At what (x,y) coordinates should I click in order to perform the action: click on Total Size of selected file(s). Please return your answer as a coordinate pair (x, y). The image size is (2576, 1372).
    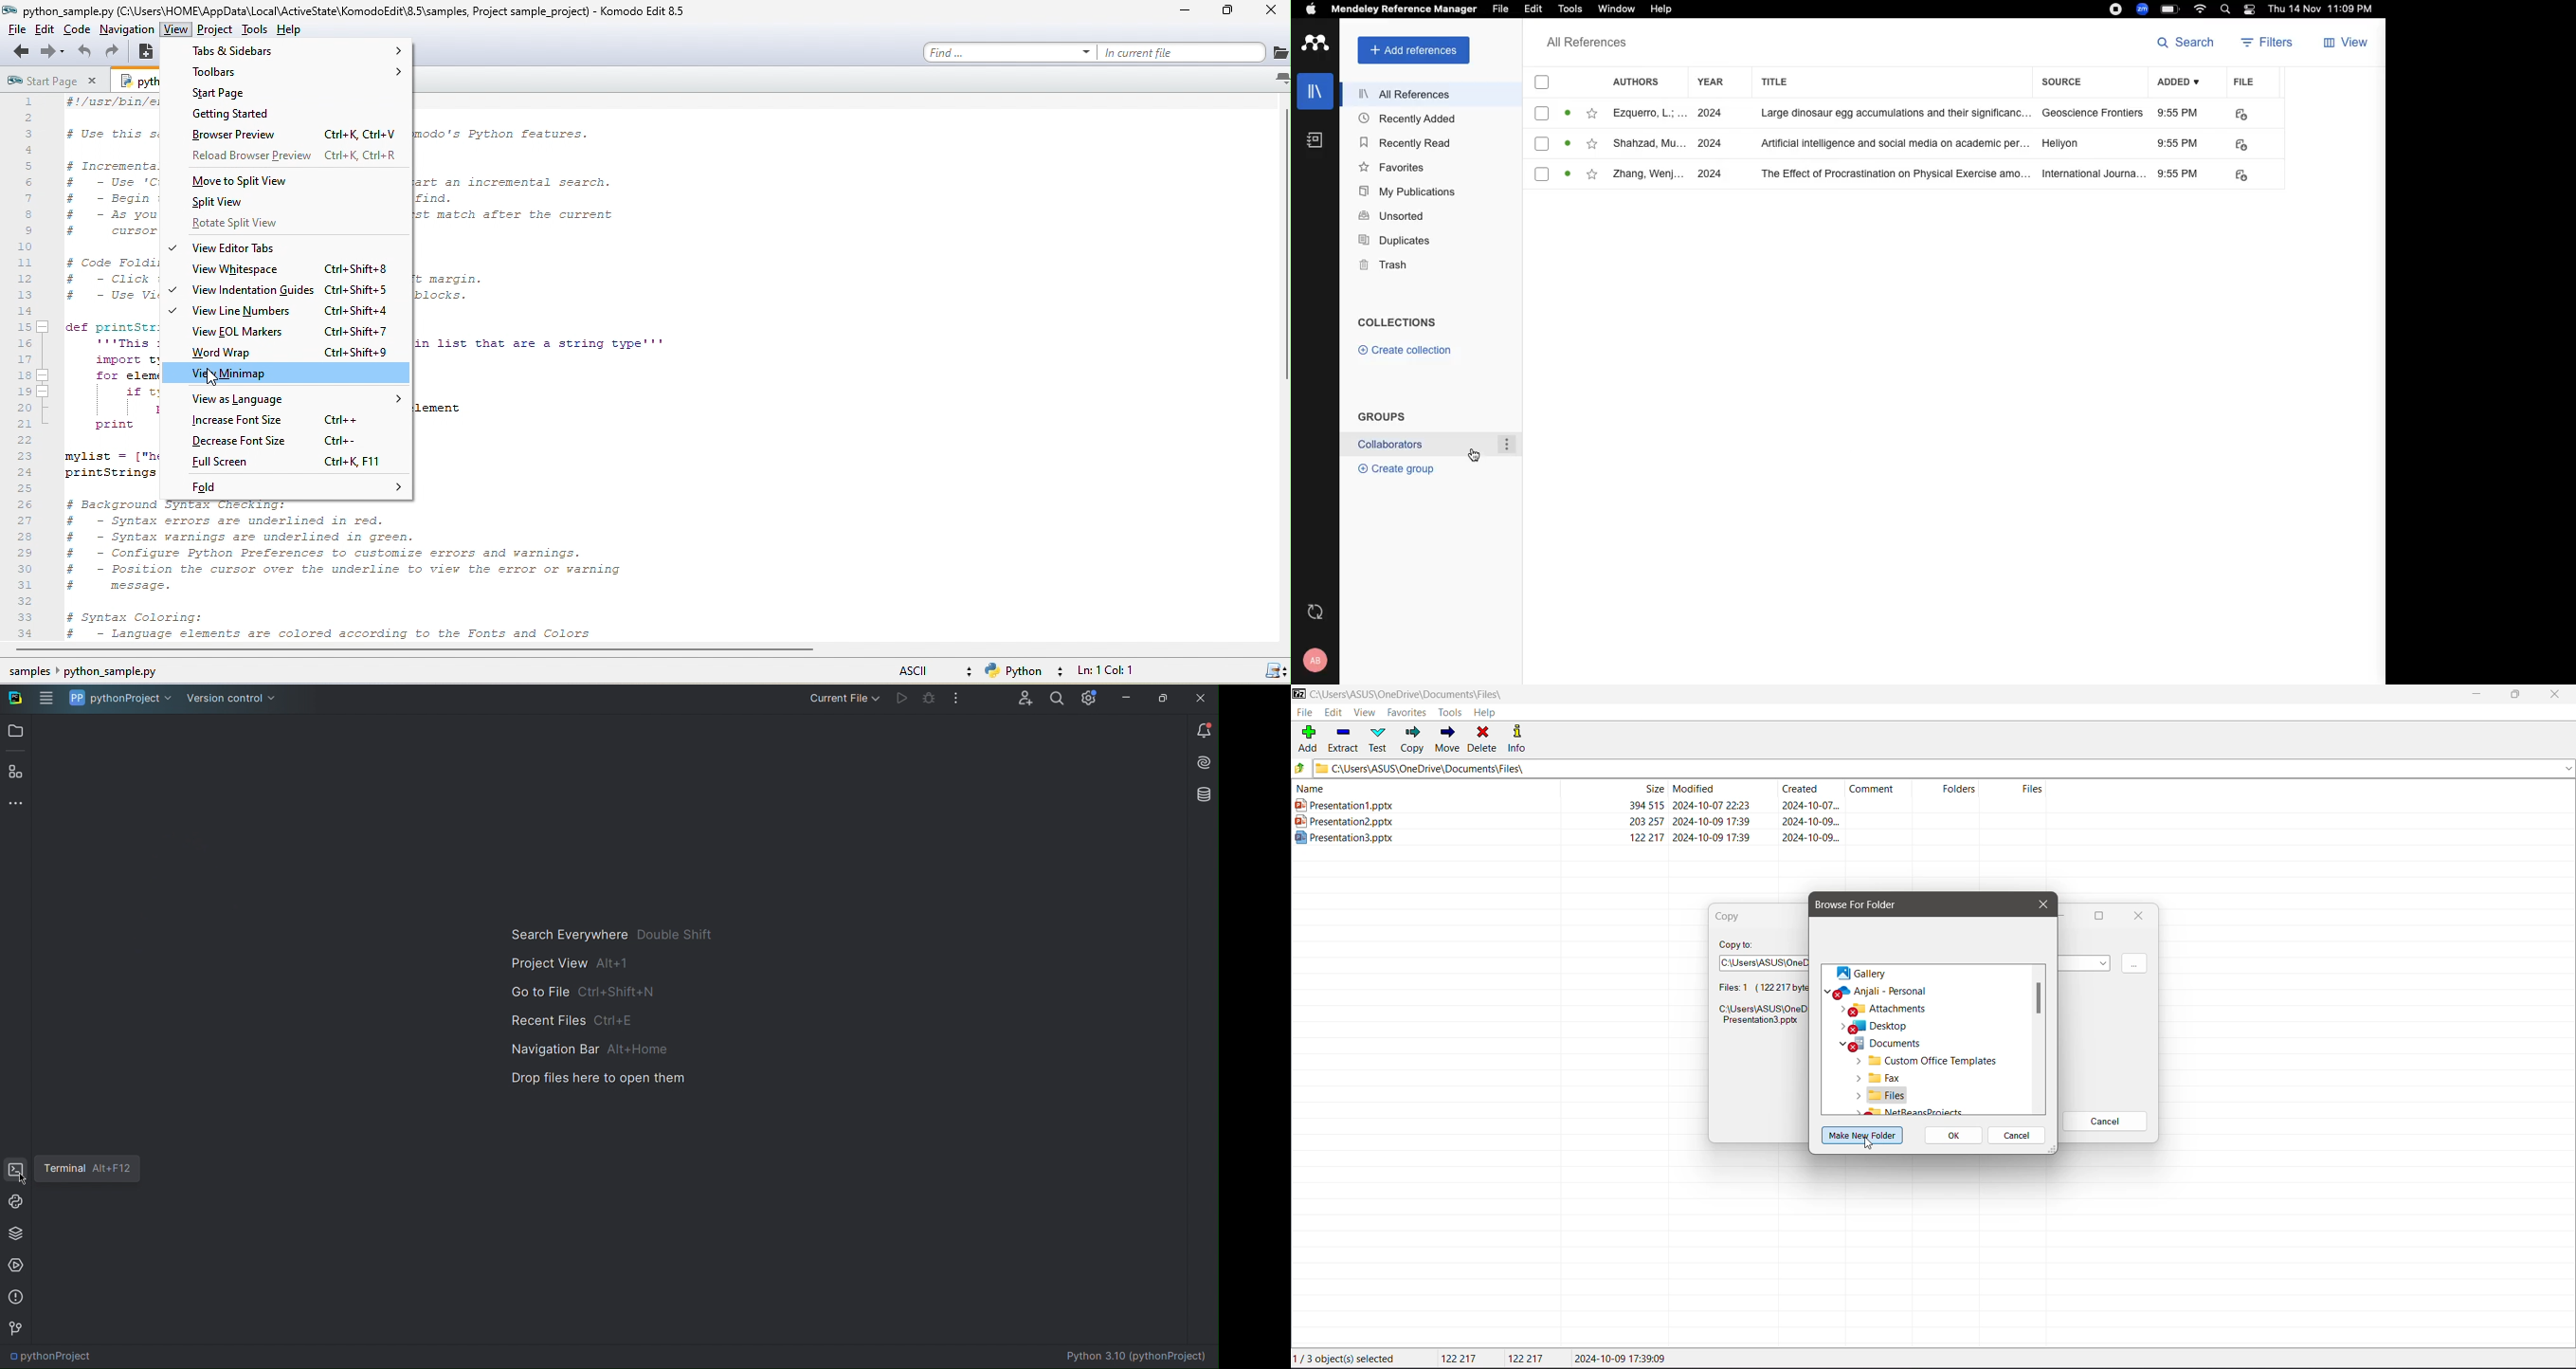
    Looking at the image, I should click on (1462, 1359).